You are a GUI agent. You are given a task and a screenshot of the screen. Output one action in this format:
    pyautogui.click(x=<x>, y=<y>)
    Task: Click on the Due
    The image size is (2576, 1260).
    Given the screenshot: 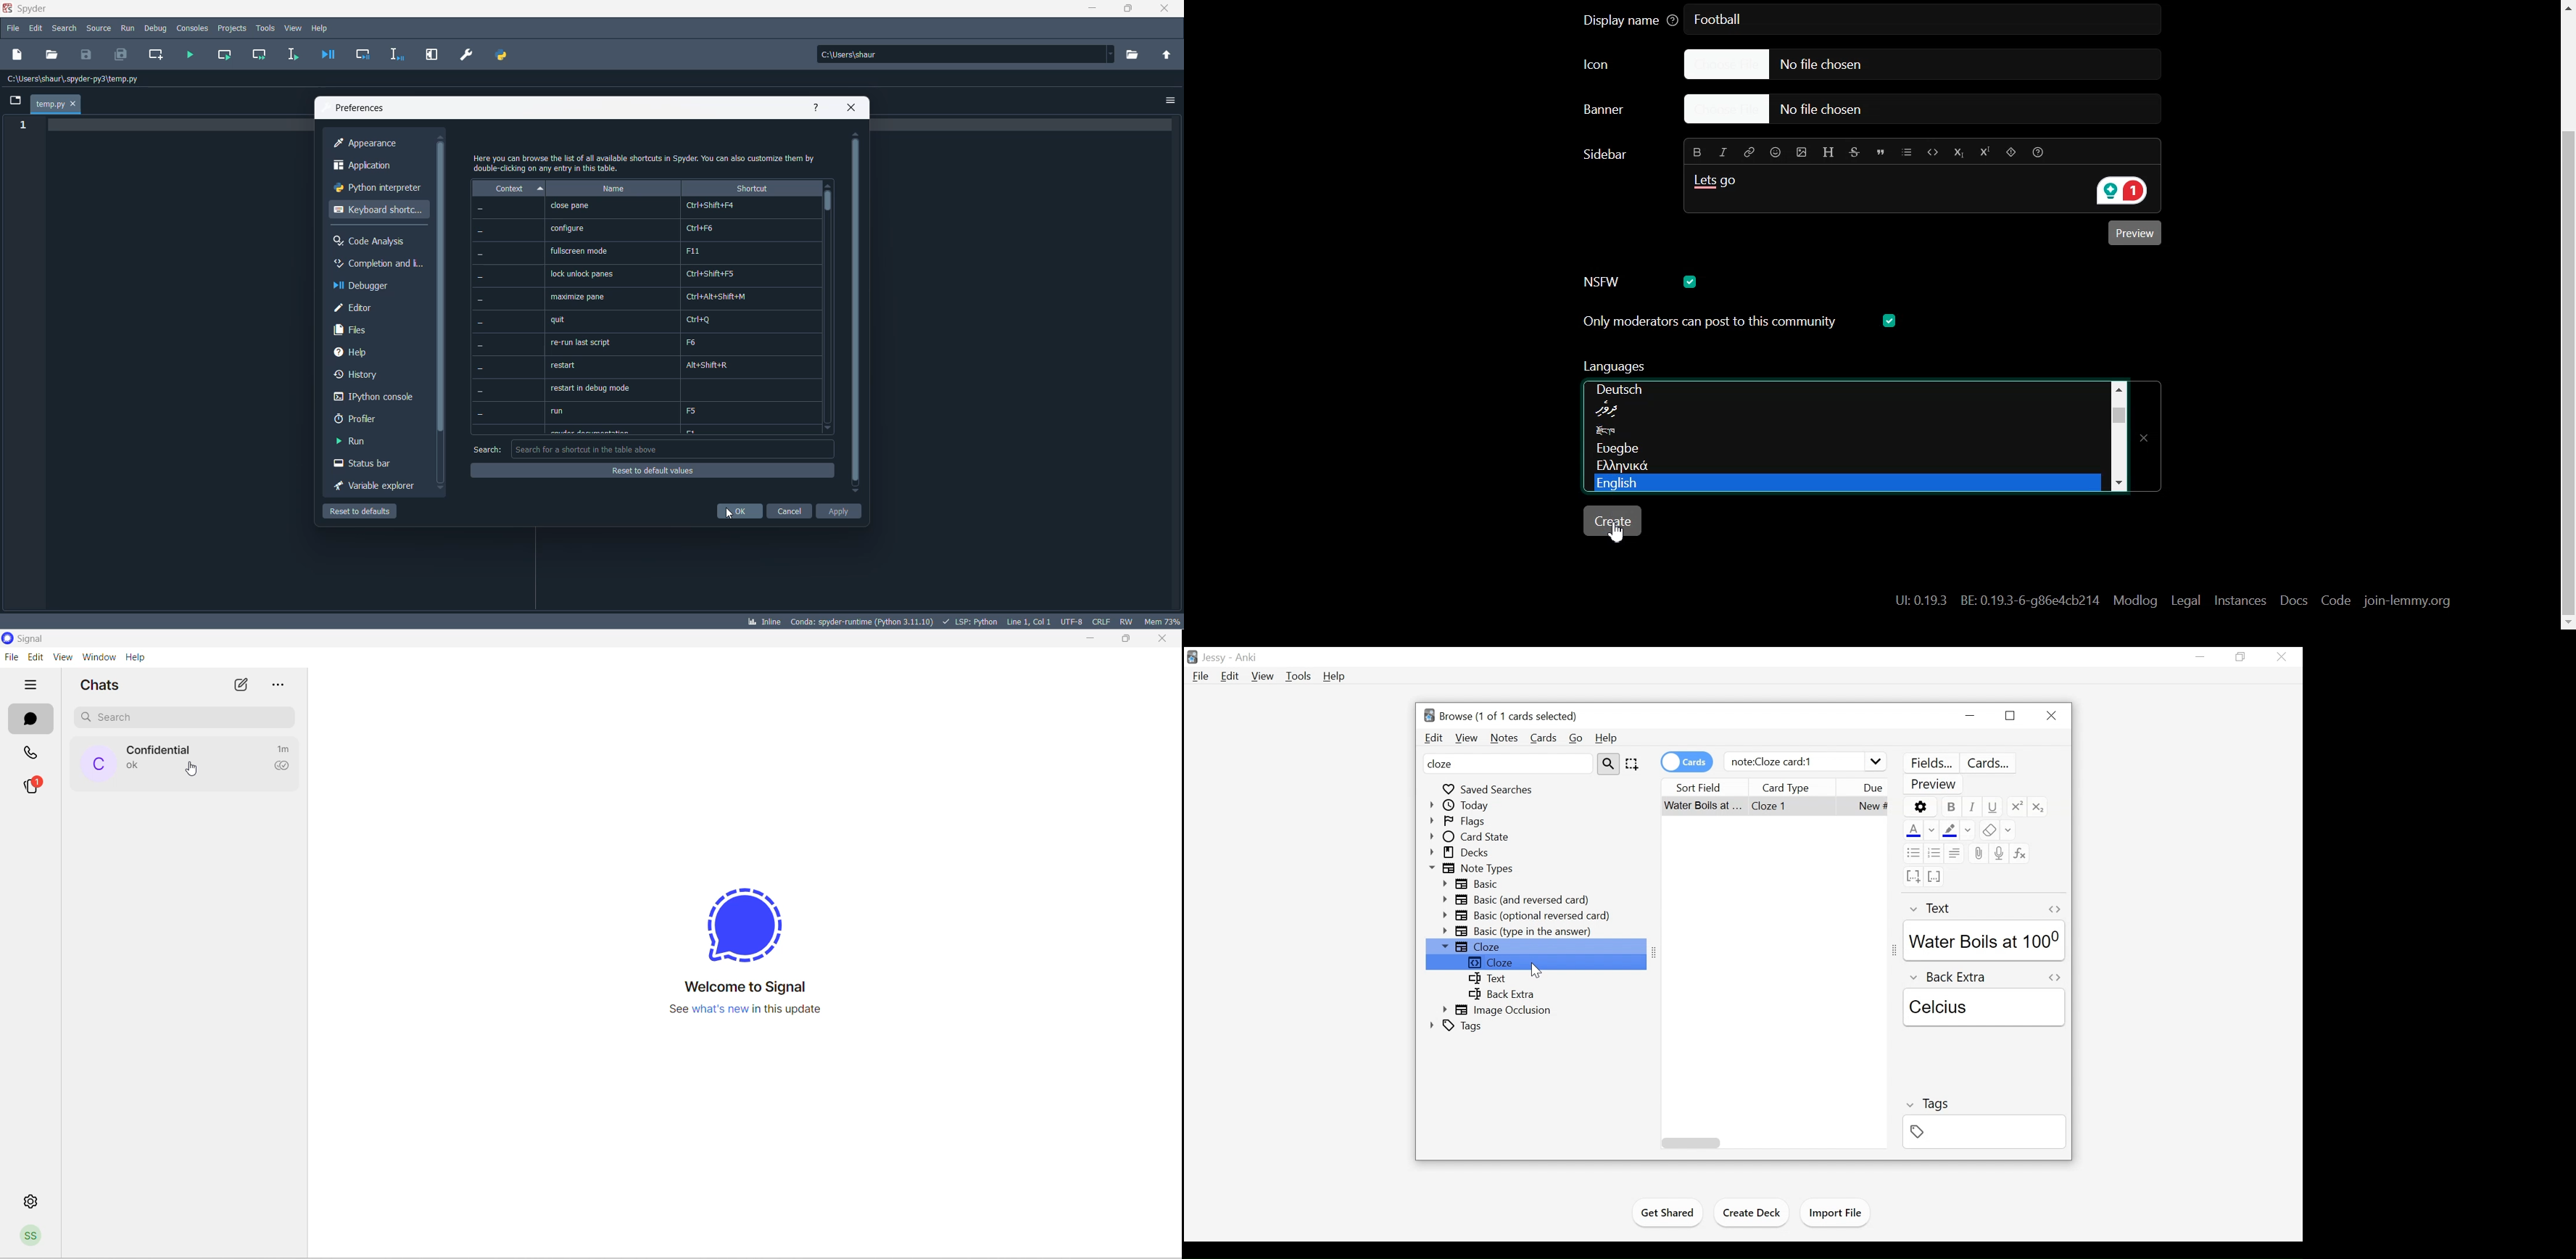 What is the action you would take?
    pyautogui.click(x=1874, y=807)
    